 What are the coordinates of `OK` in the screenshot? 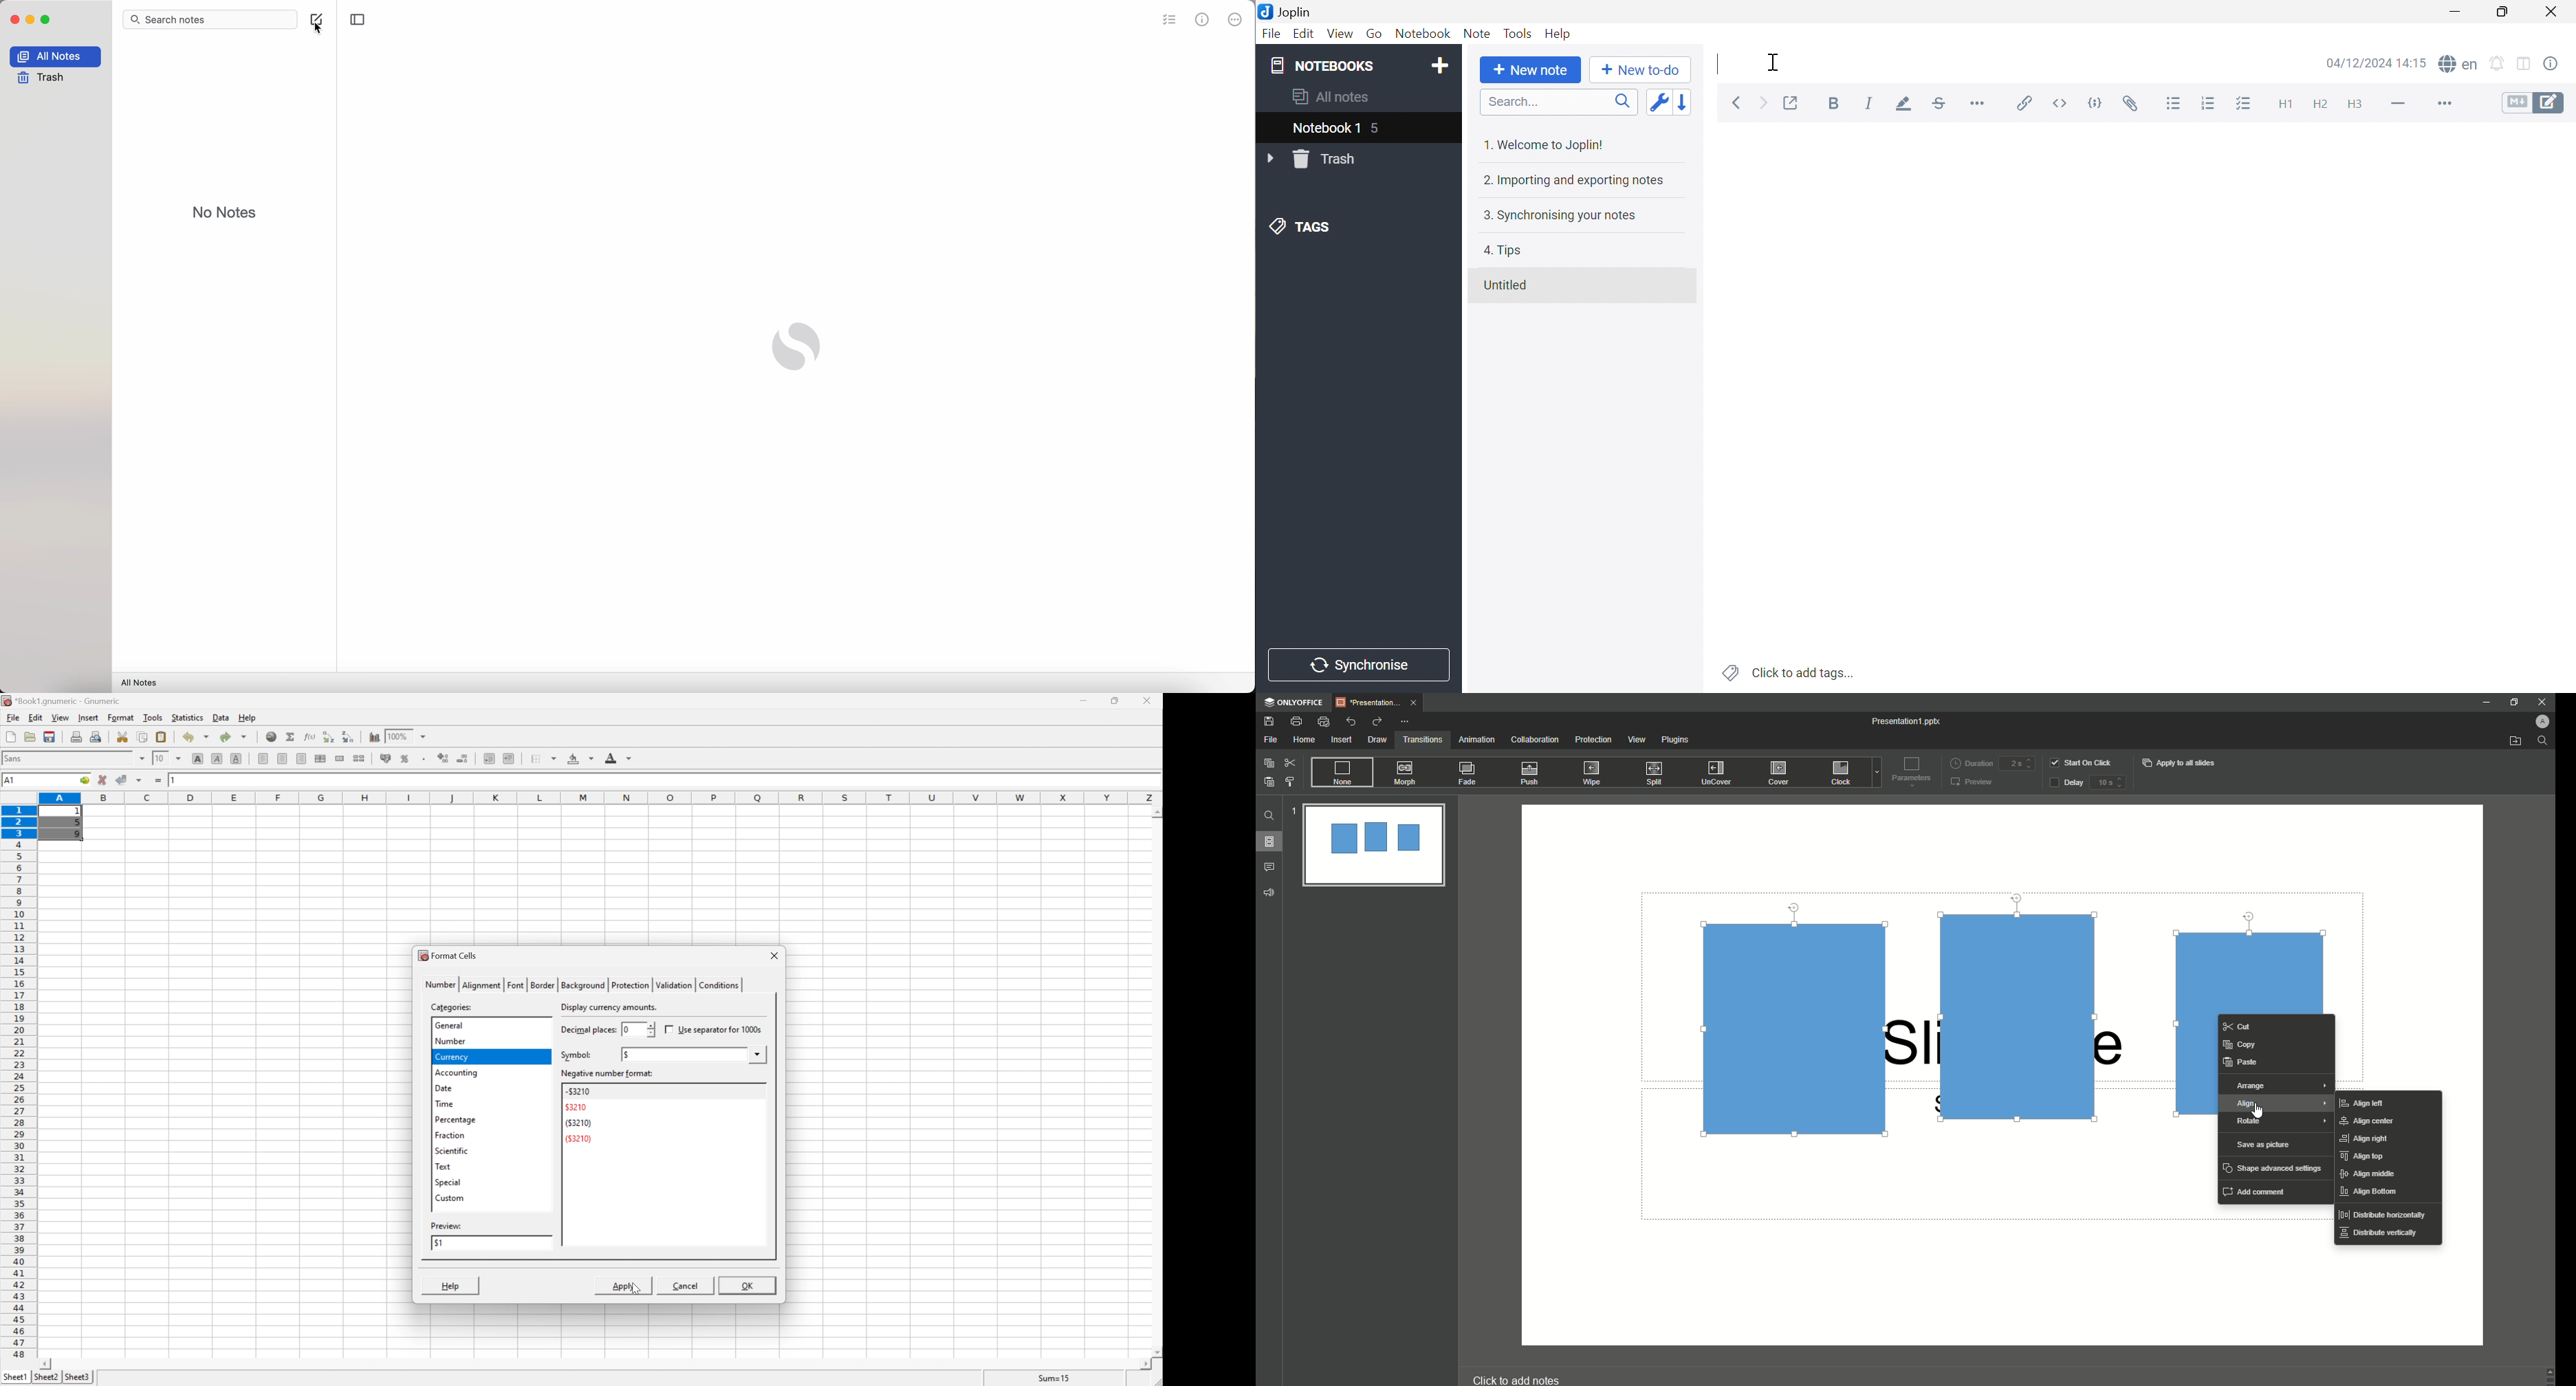 It's located at (748, 1287).